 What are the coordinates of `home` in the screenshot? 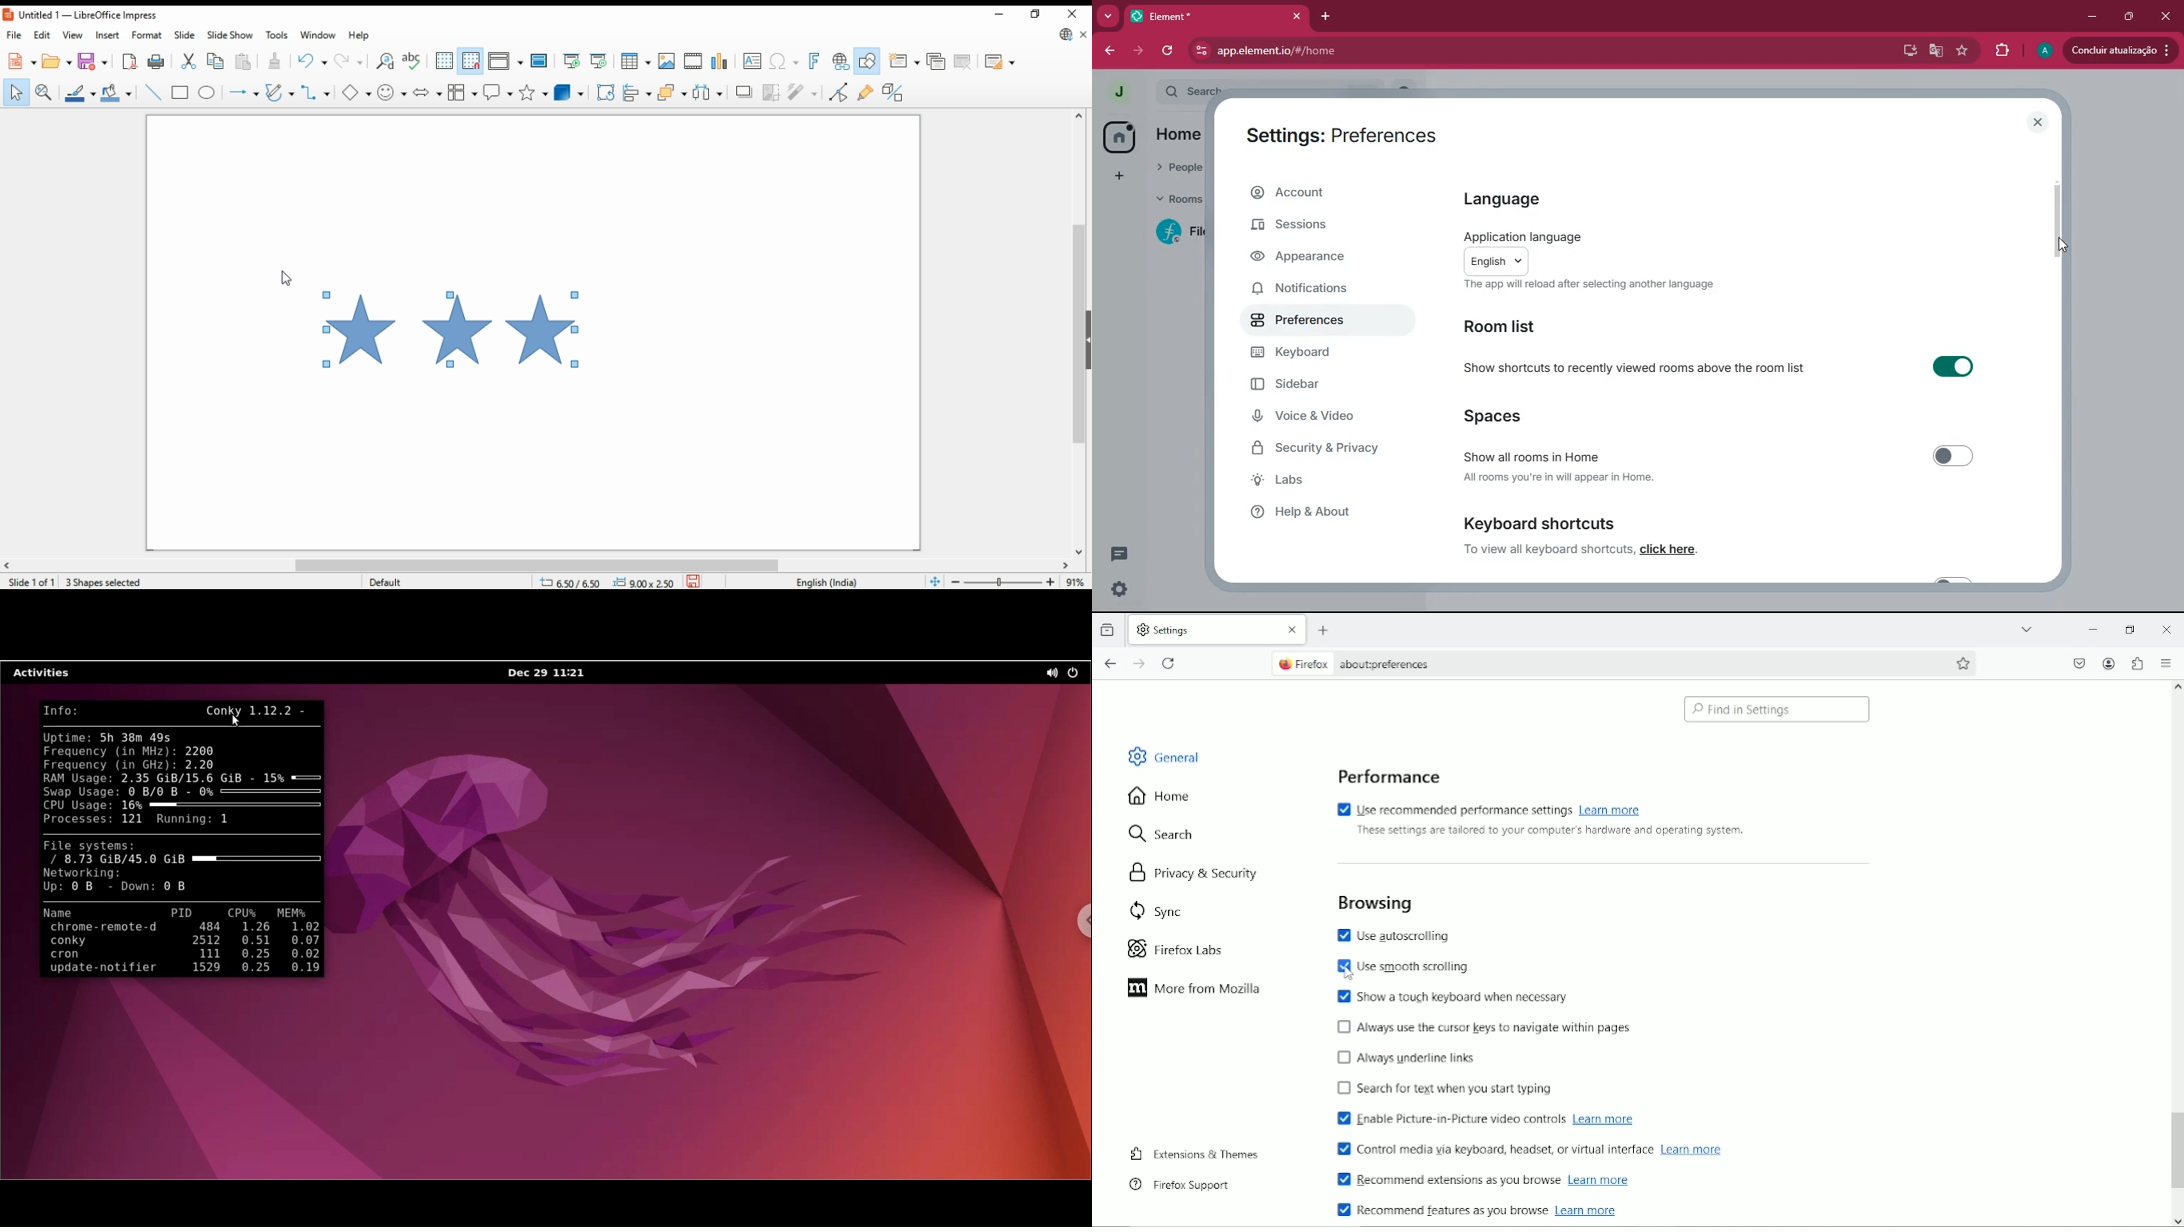 It's located at (1122, 136).